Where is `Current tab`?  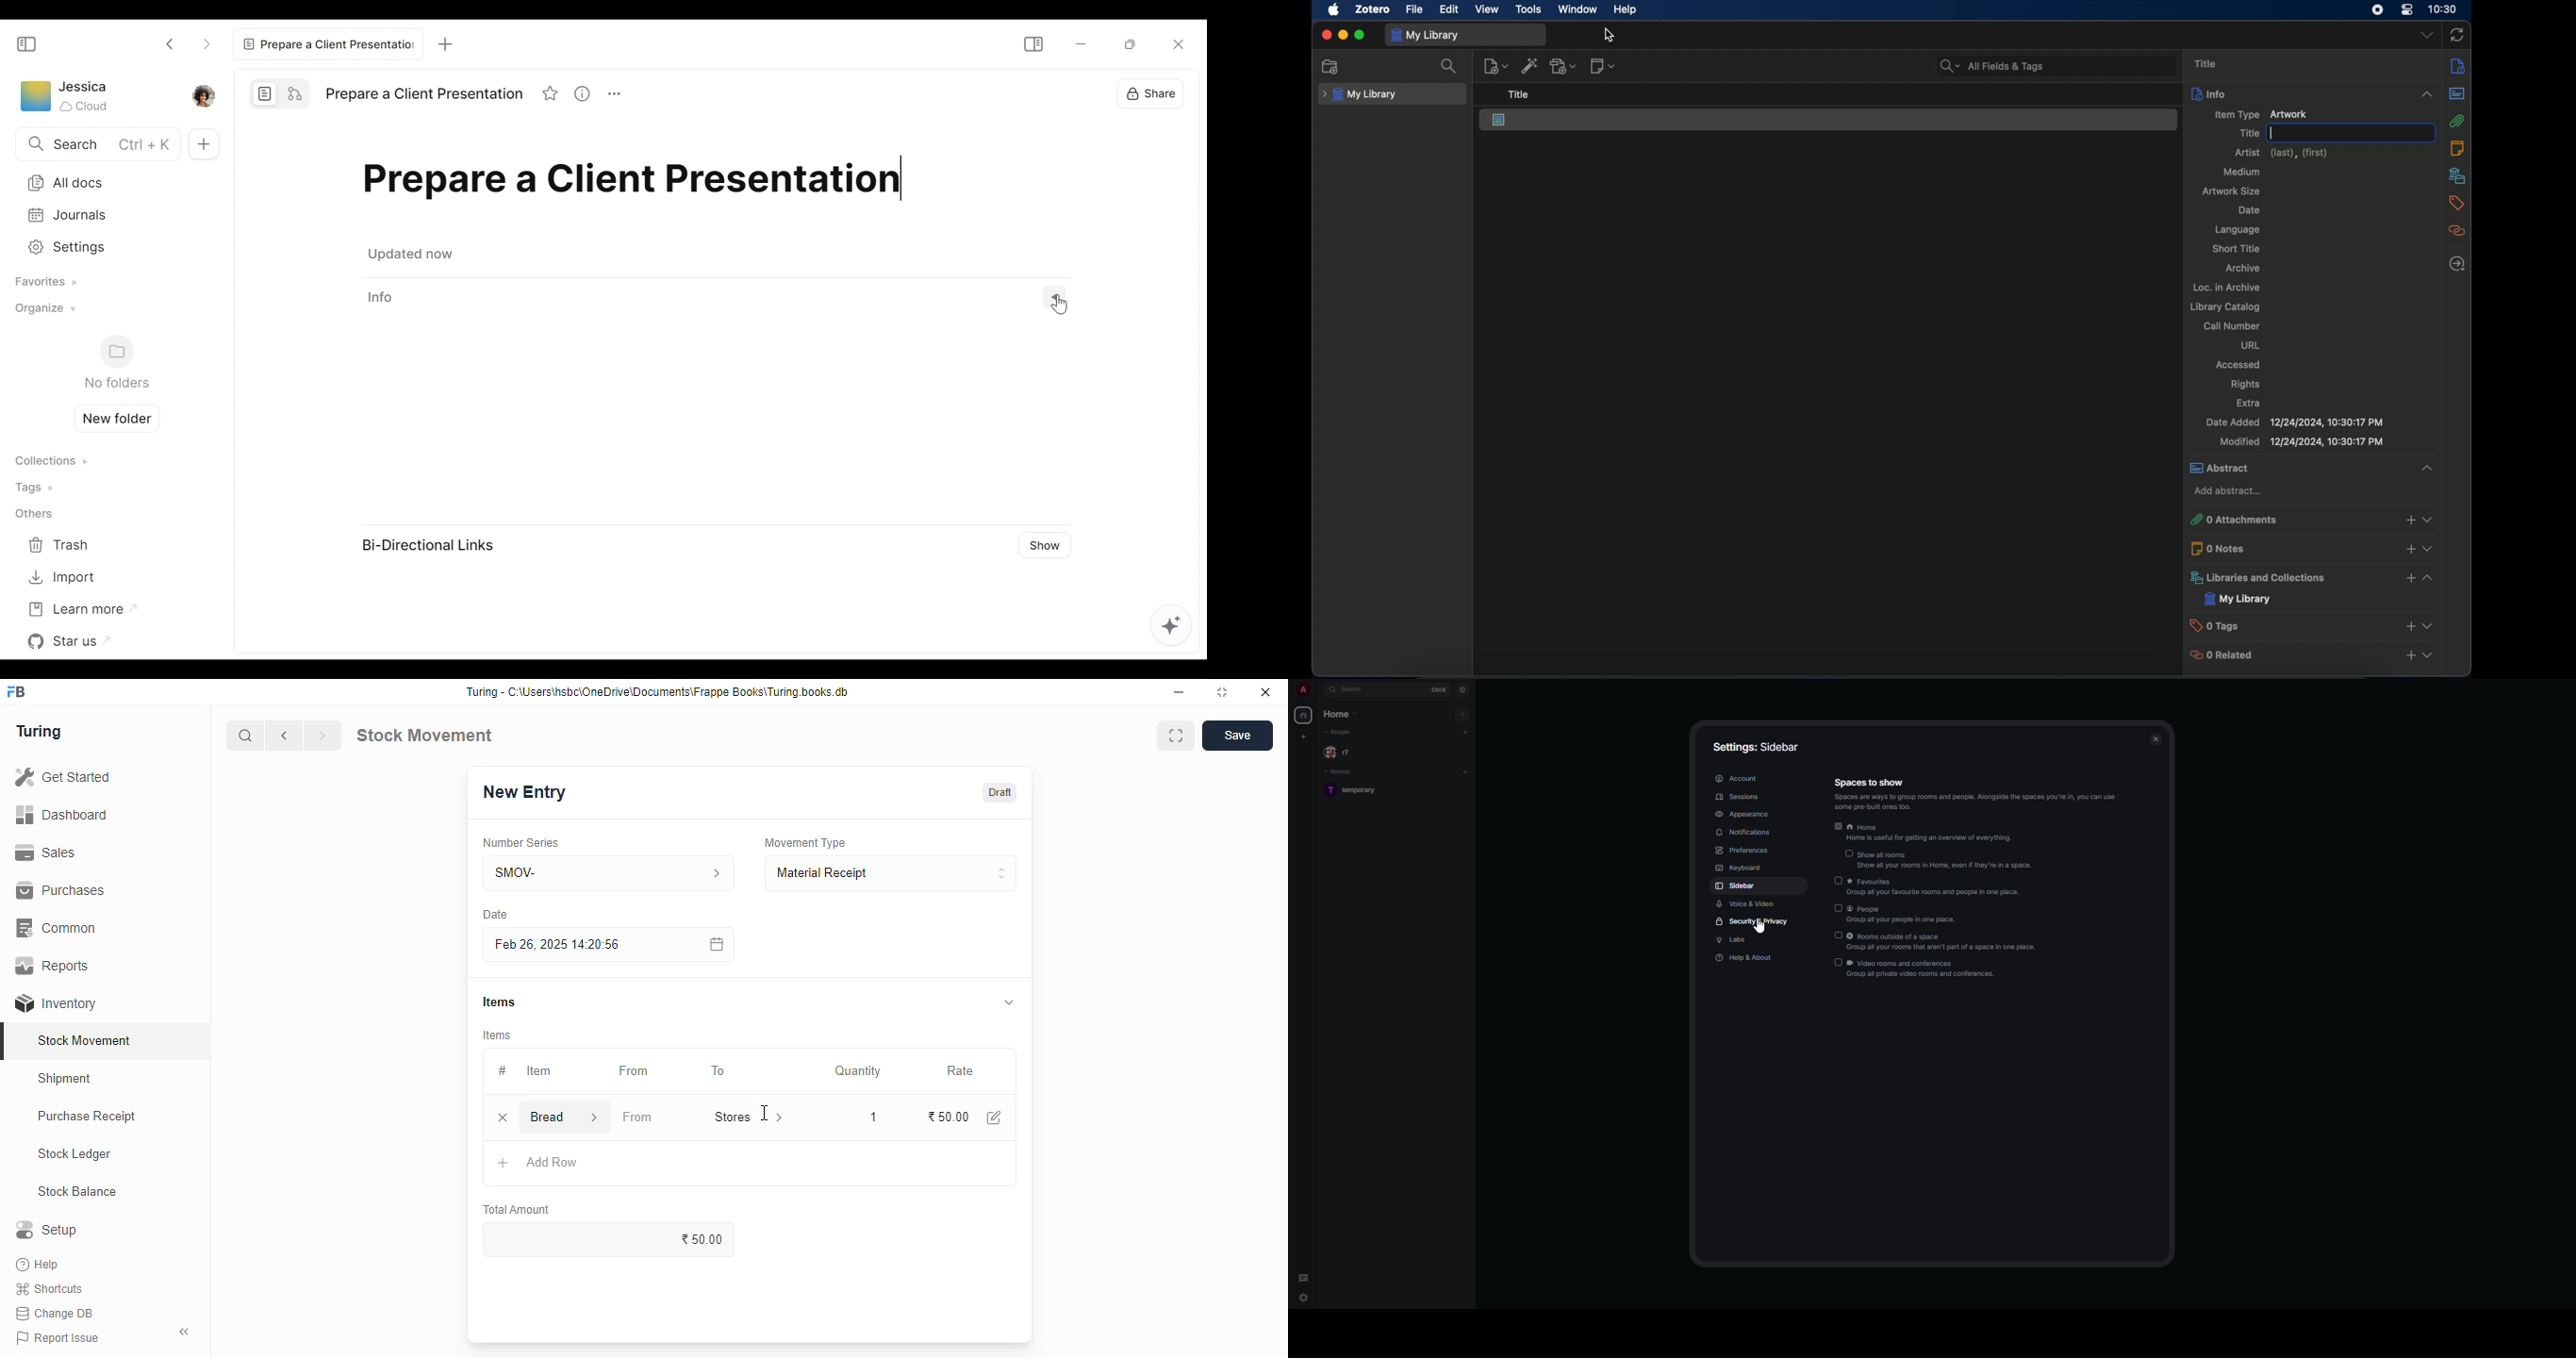
Current tab is located at coordinates (325, 43).